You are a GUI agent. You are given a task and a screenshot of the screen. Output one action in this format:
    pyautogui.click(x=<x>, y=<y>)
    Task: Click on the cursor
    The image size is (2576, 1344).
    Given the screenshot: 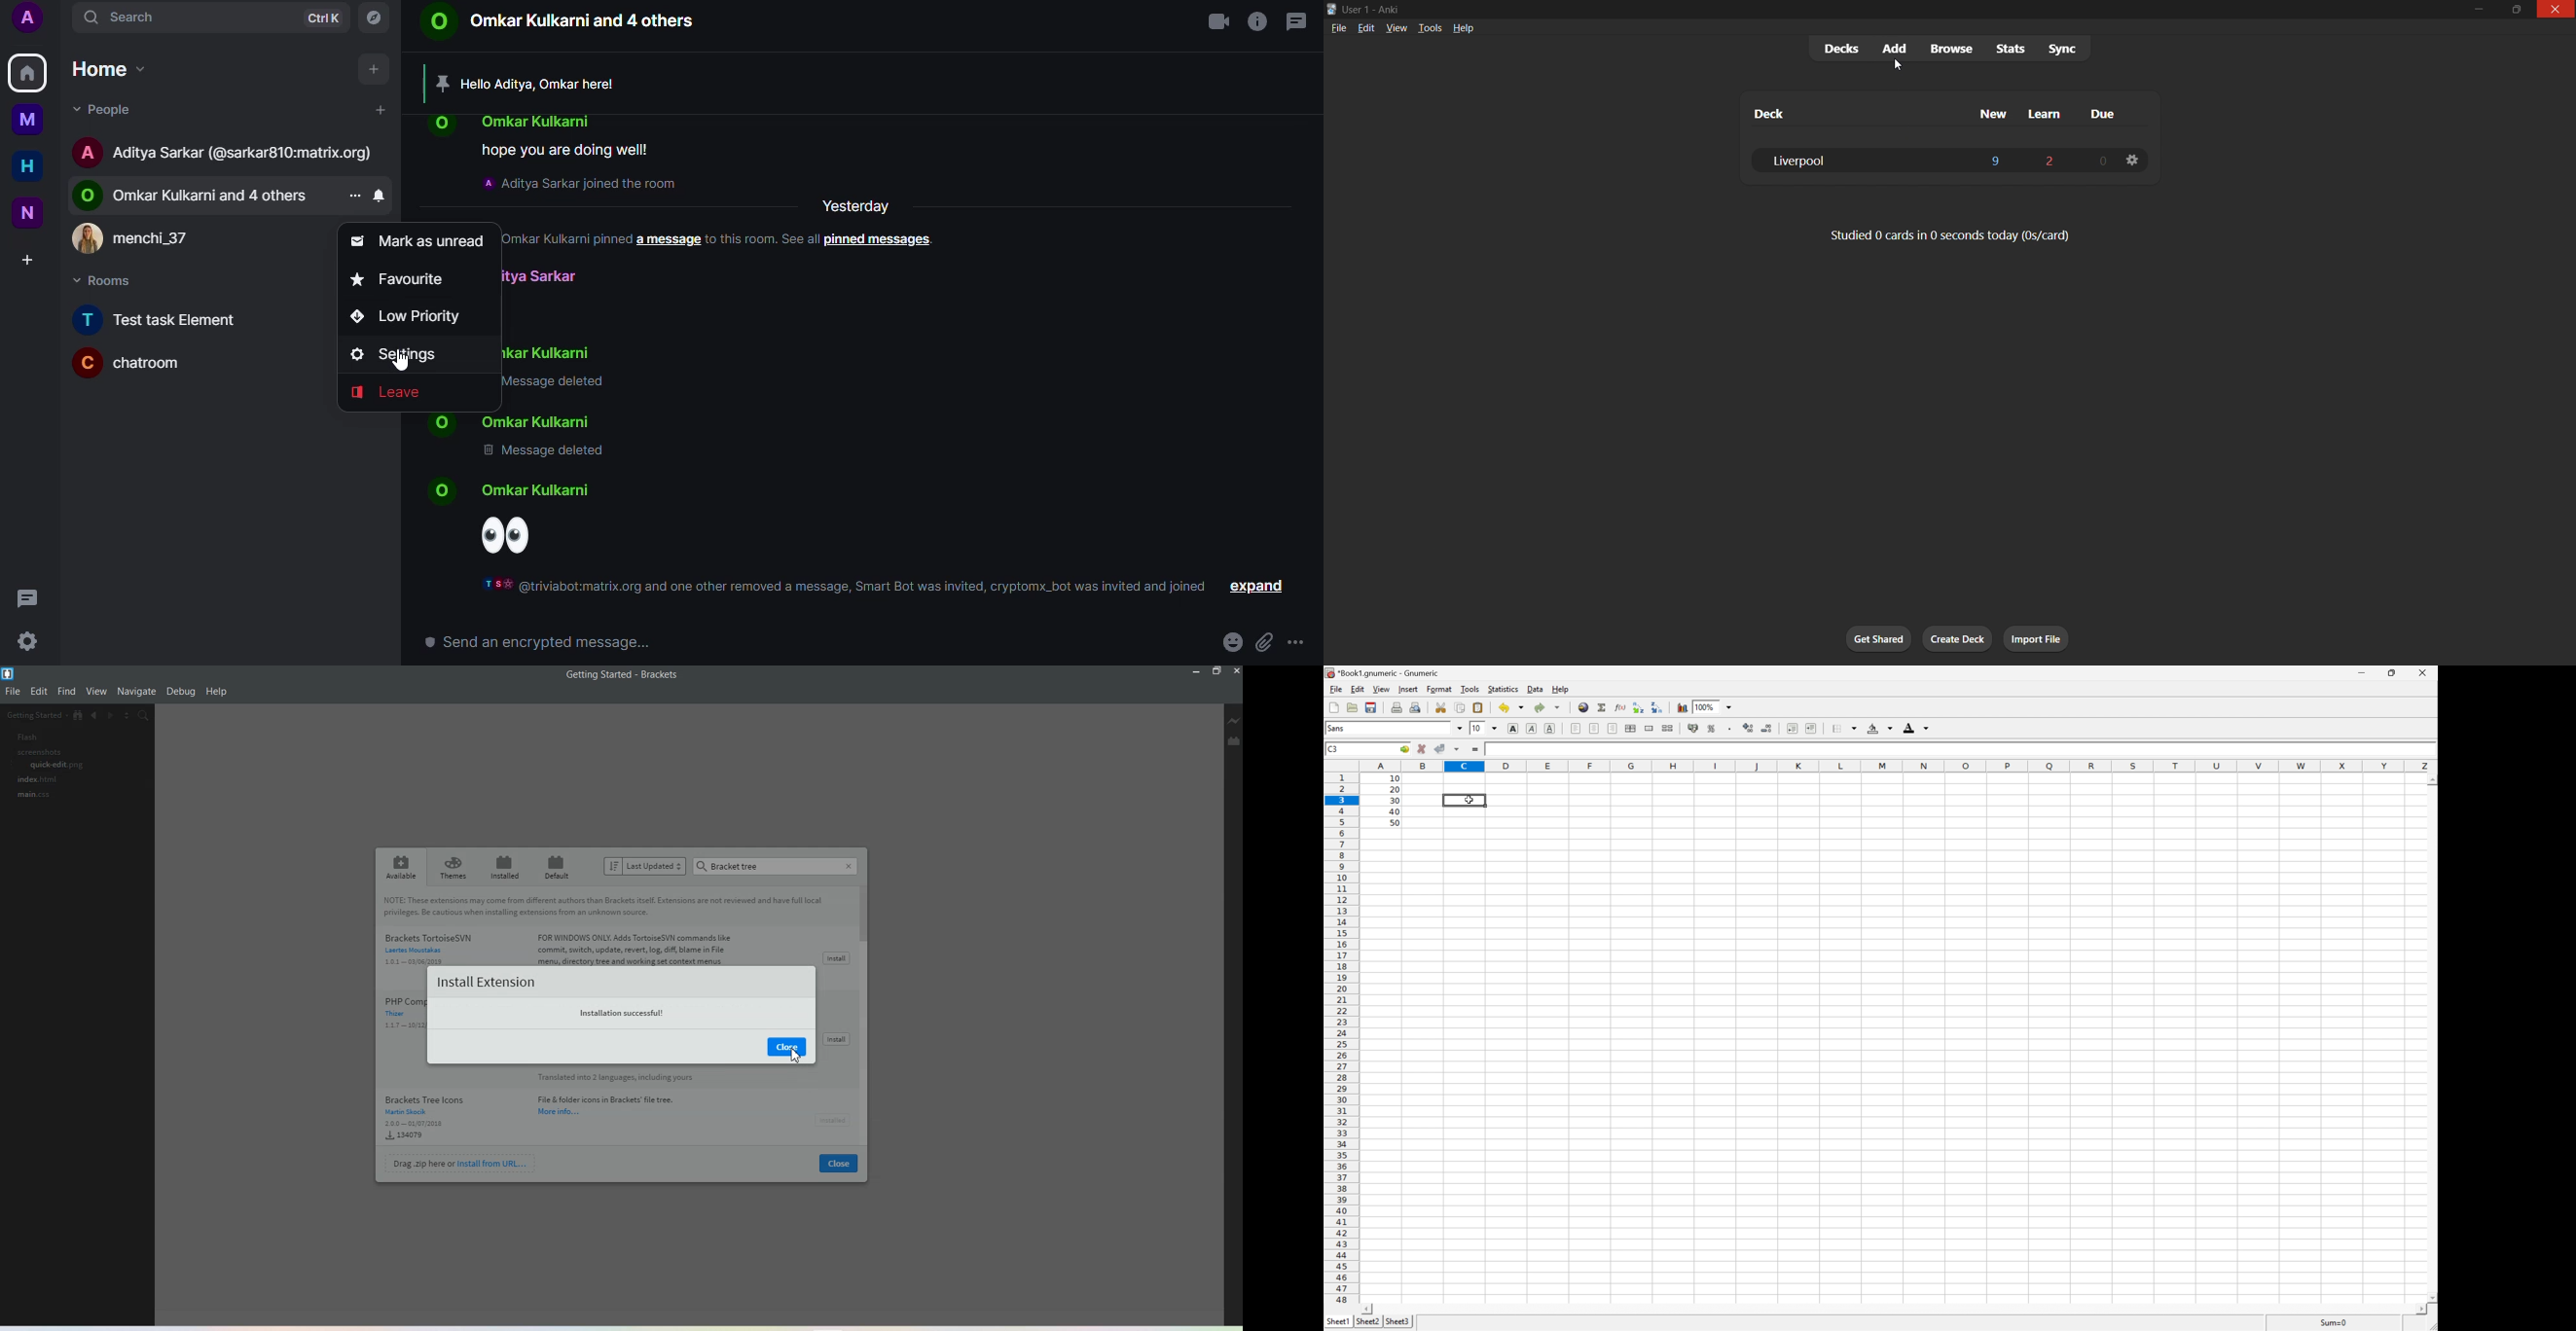 What is the action you would take?
    pyautogui.click(x=1900, y=64)
    